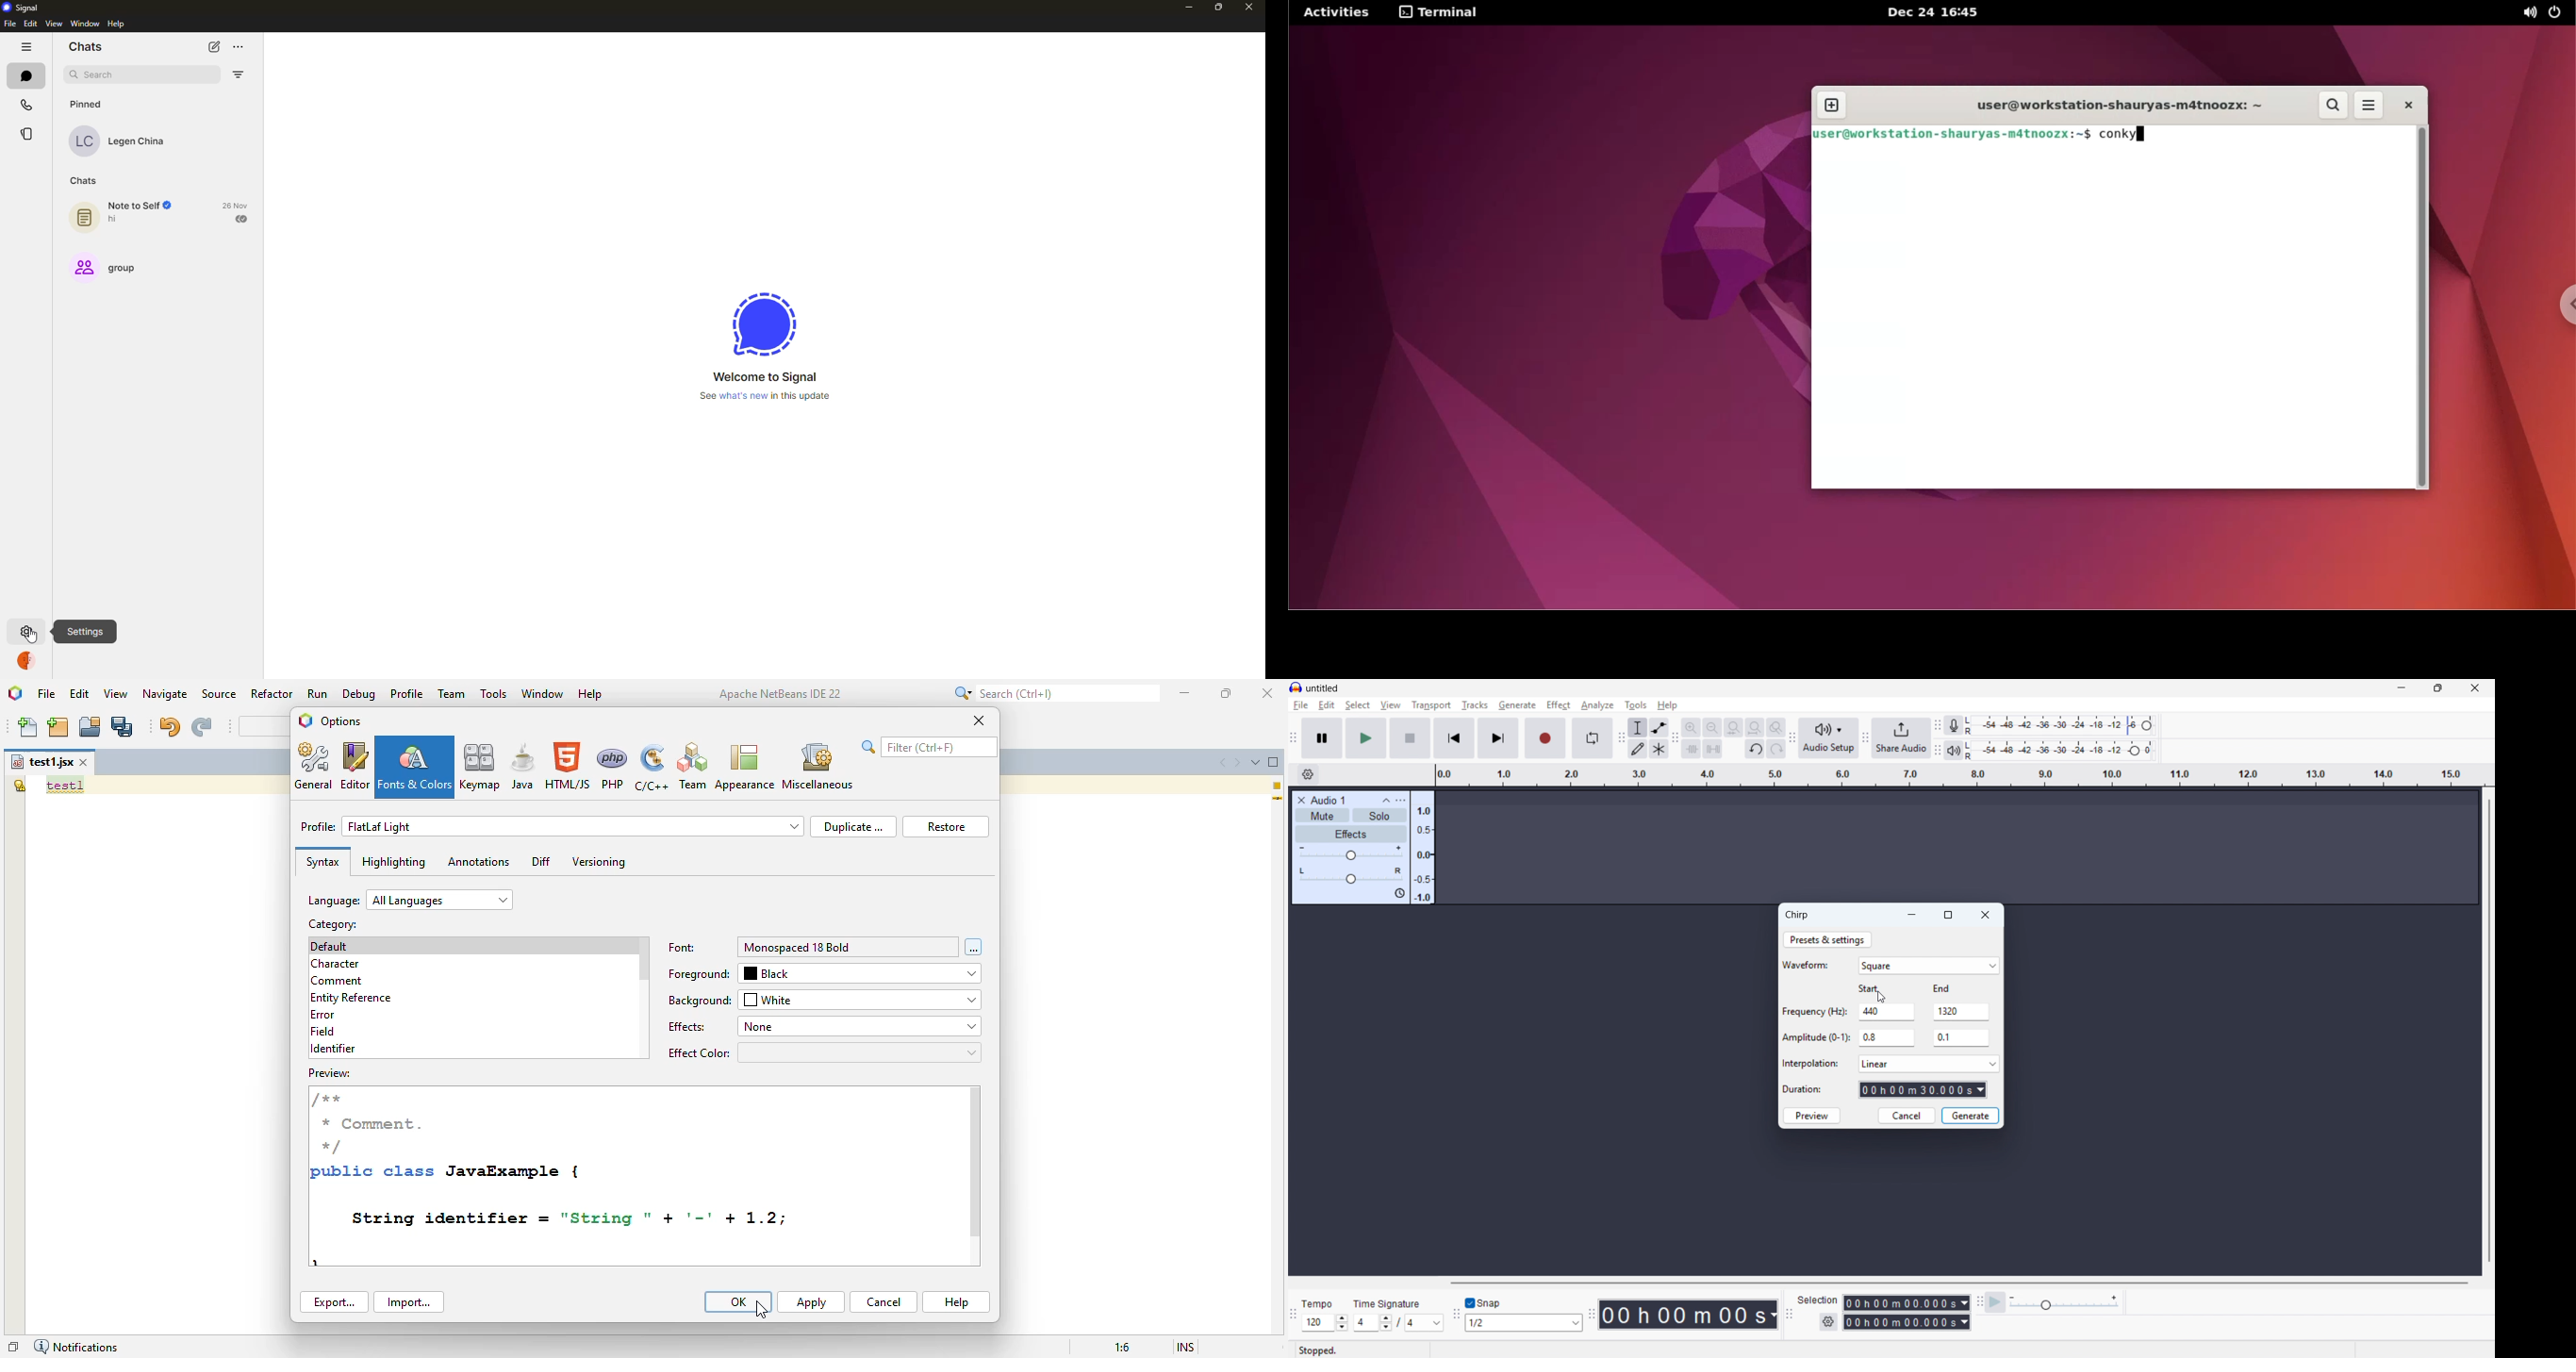 The image size is (2576, 1372). I want to click on Audio setup , so click(1830, 738).